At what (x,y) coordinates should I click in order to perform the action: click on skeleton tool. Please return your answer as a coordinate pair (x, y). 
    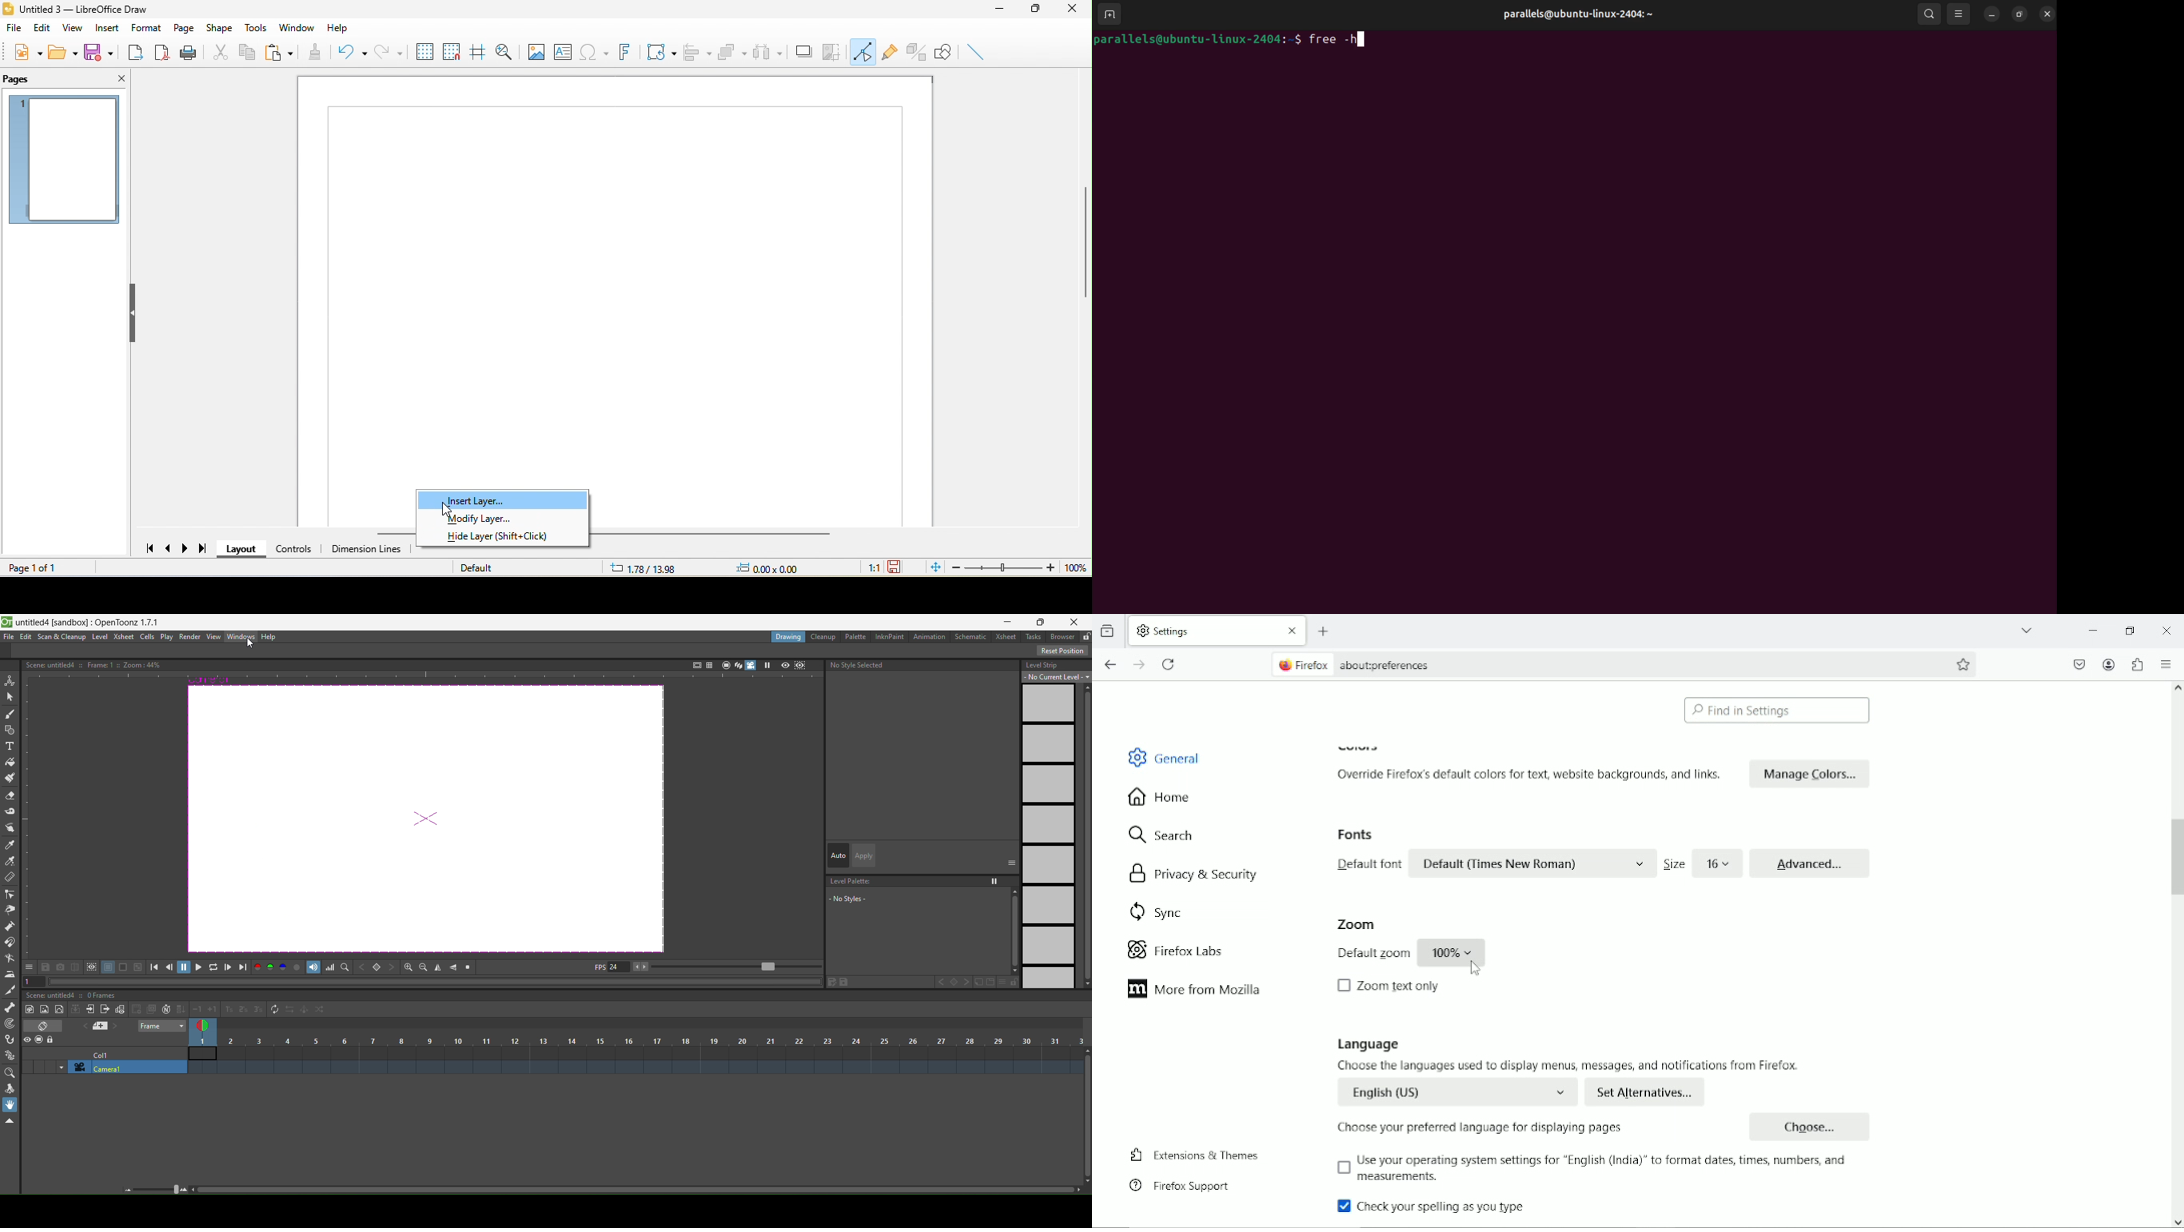
    Looking at the image, I should click on (10, 1007).